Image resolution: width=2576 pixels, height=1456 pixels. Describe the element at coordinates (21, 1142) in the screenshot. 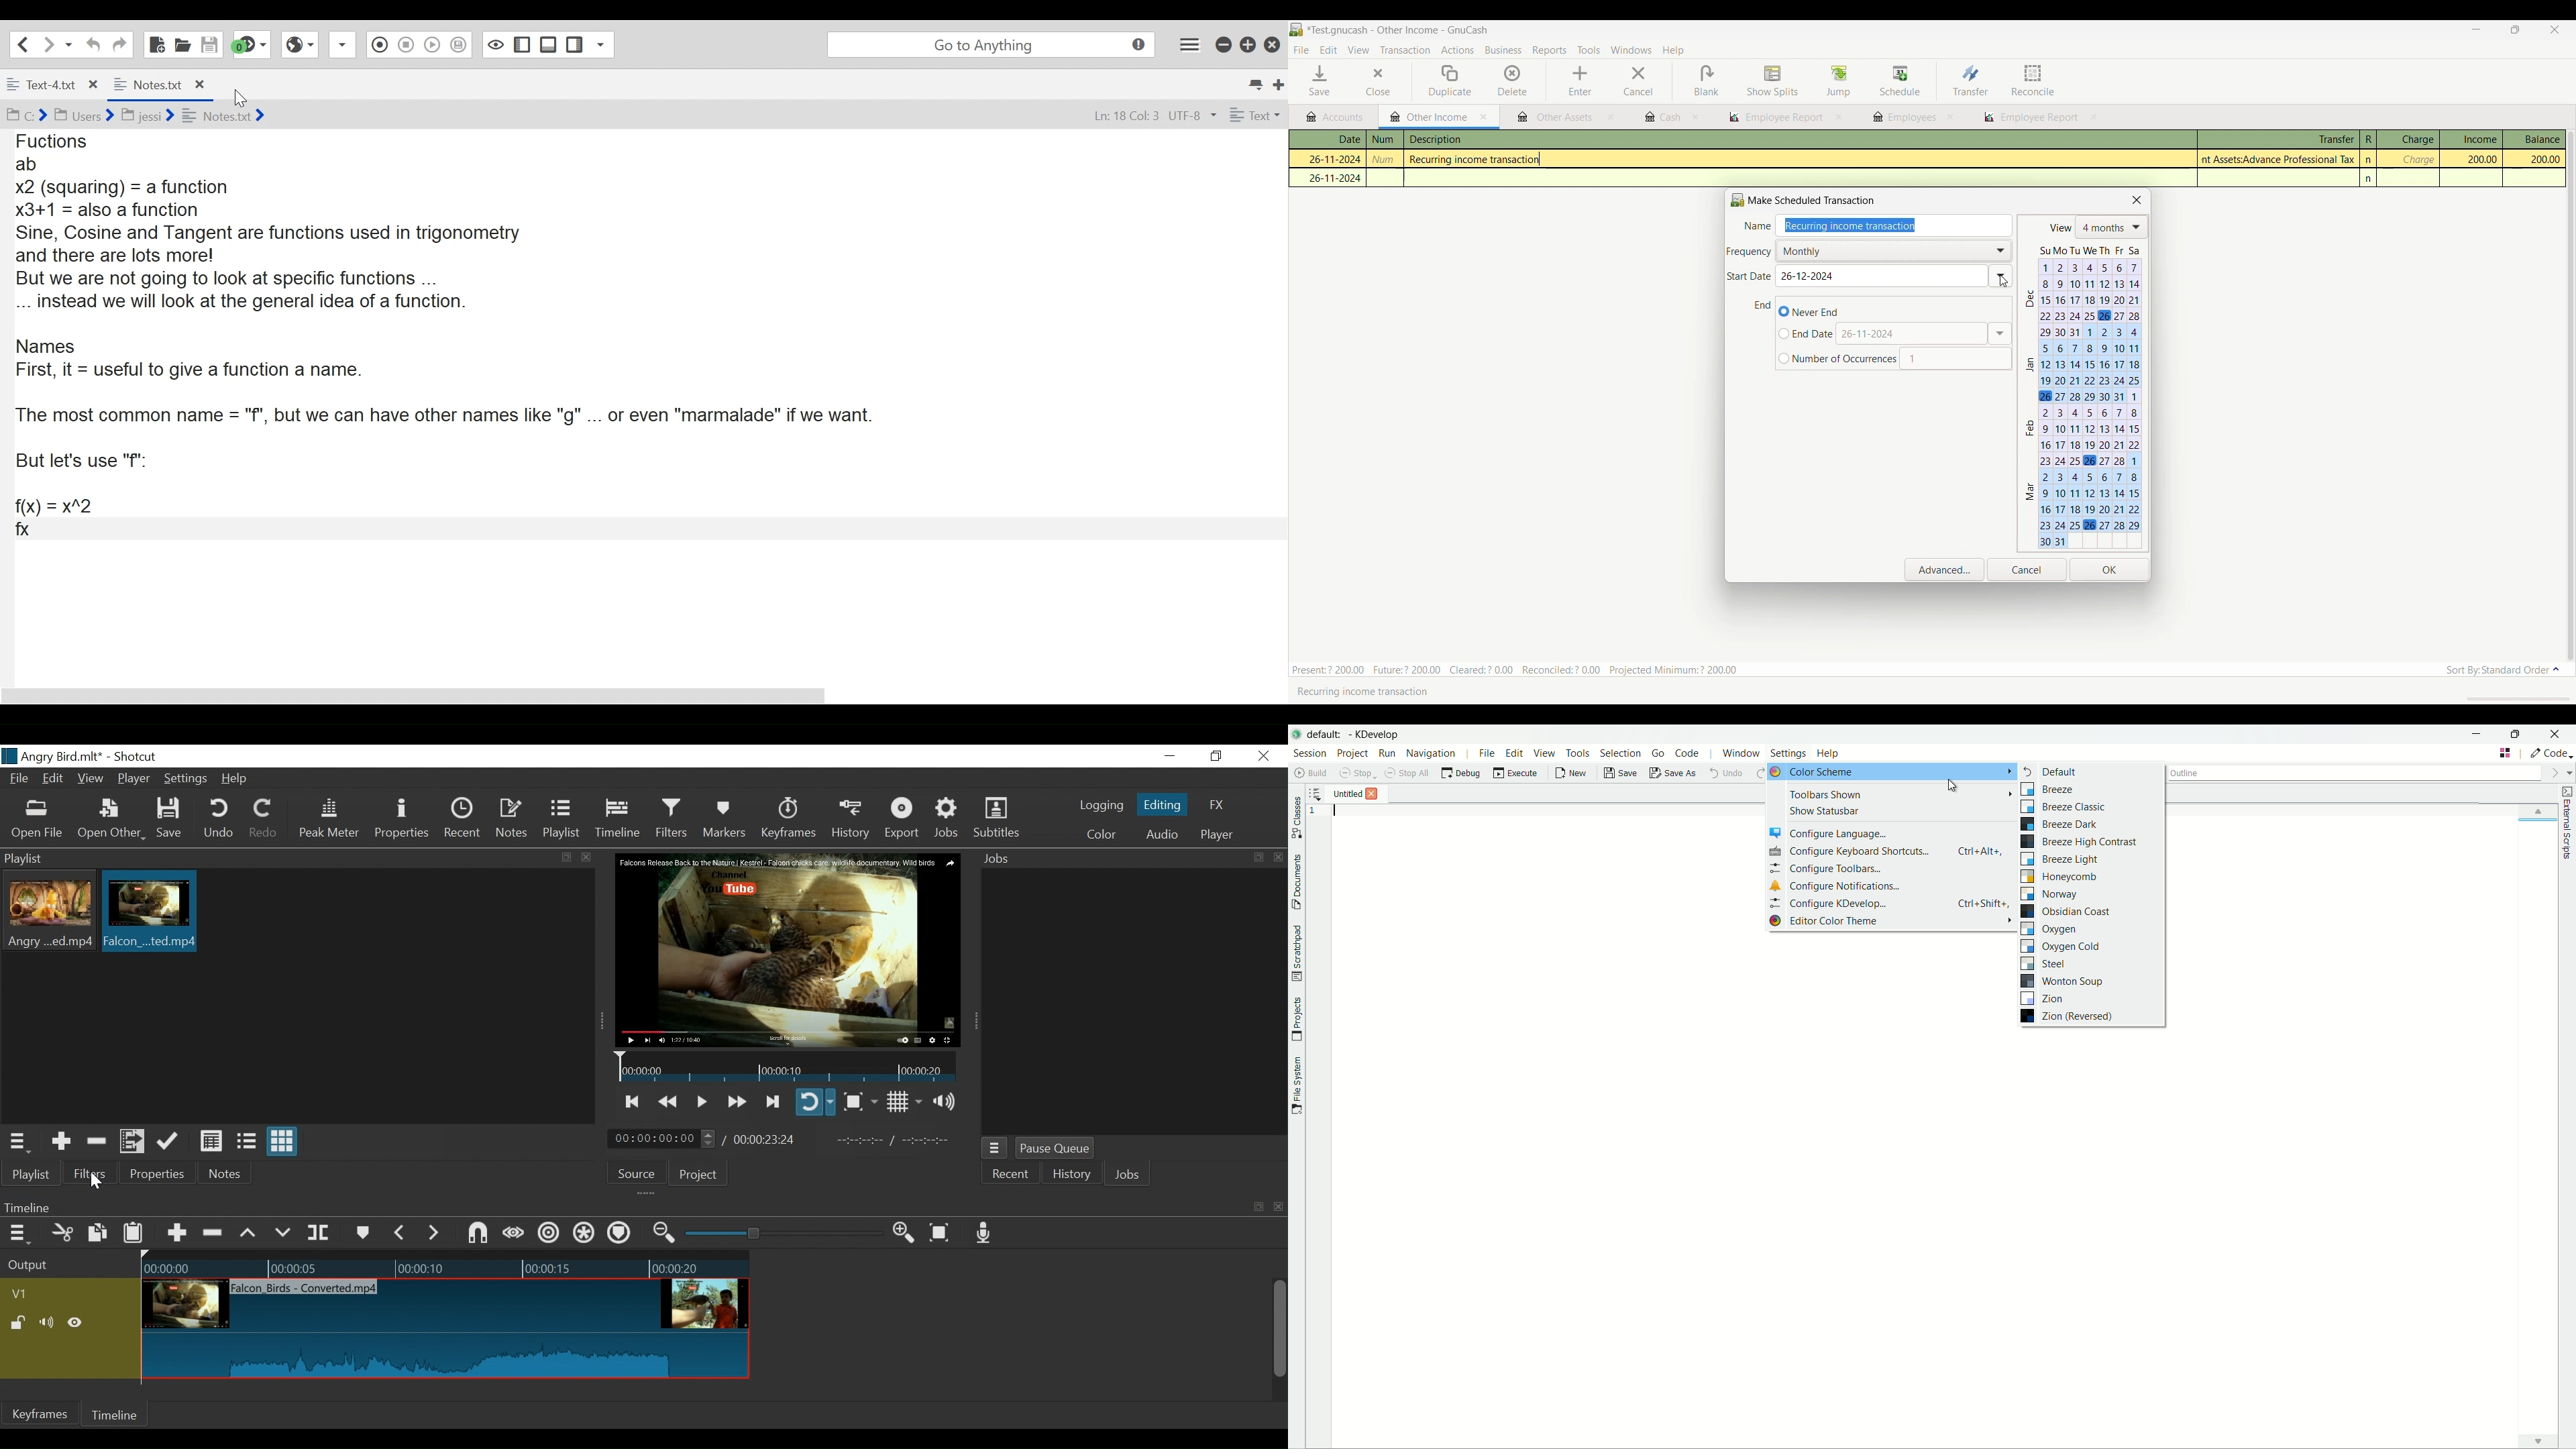

I see `Playlist menu` at that location.